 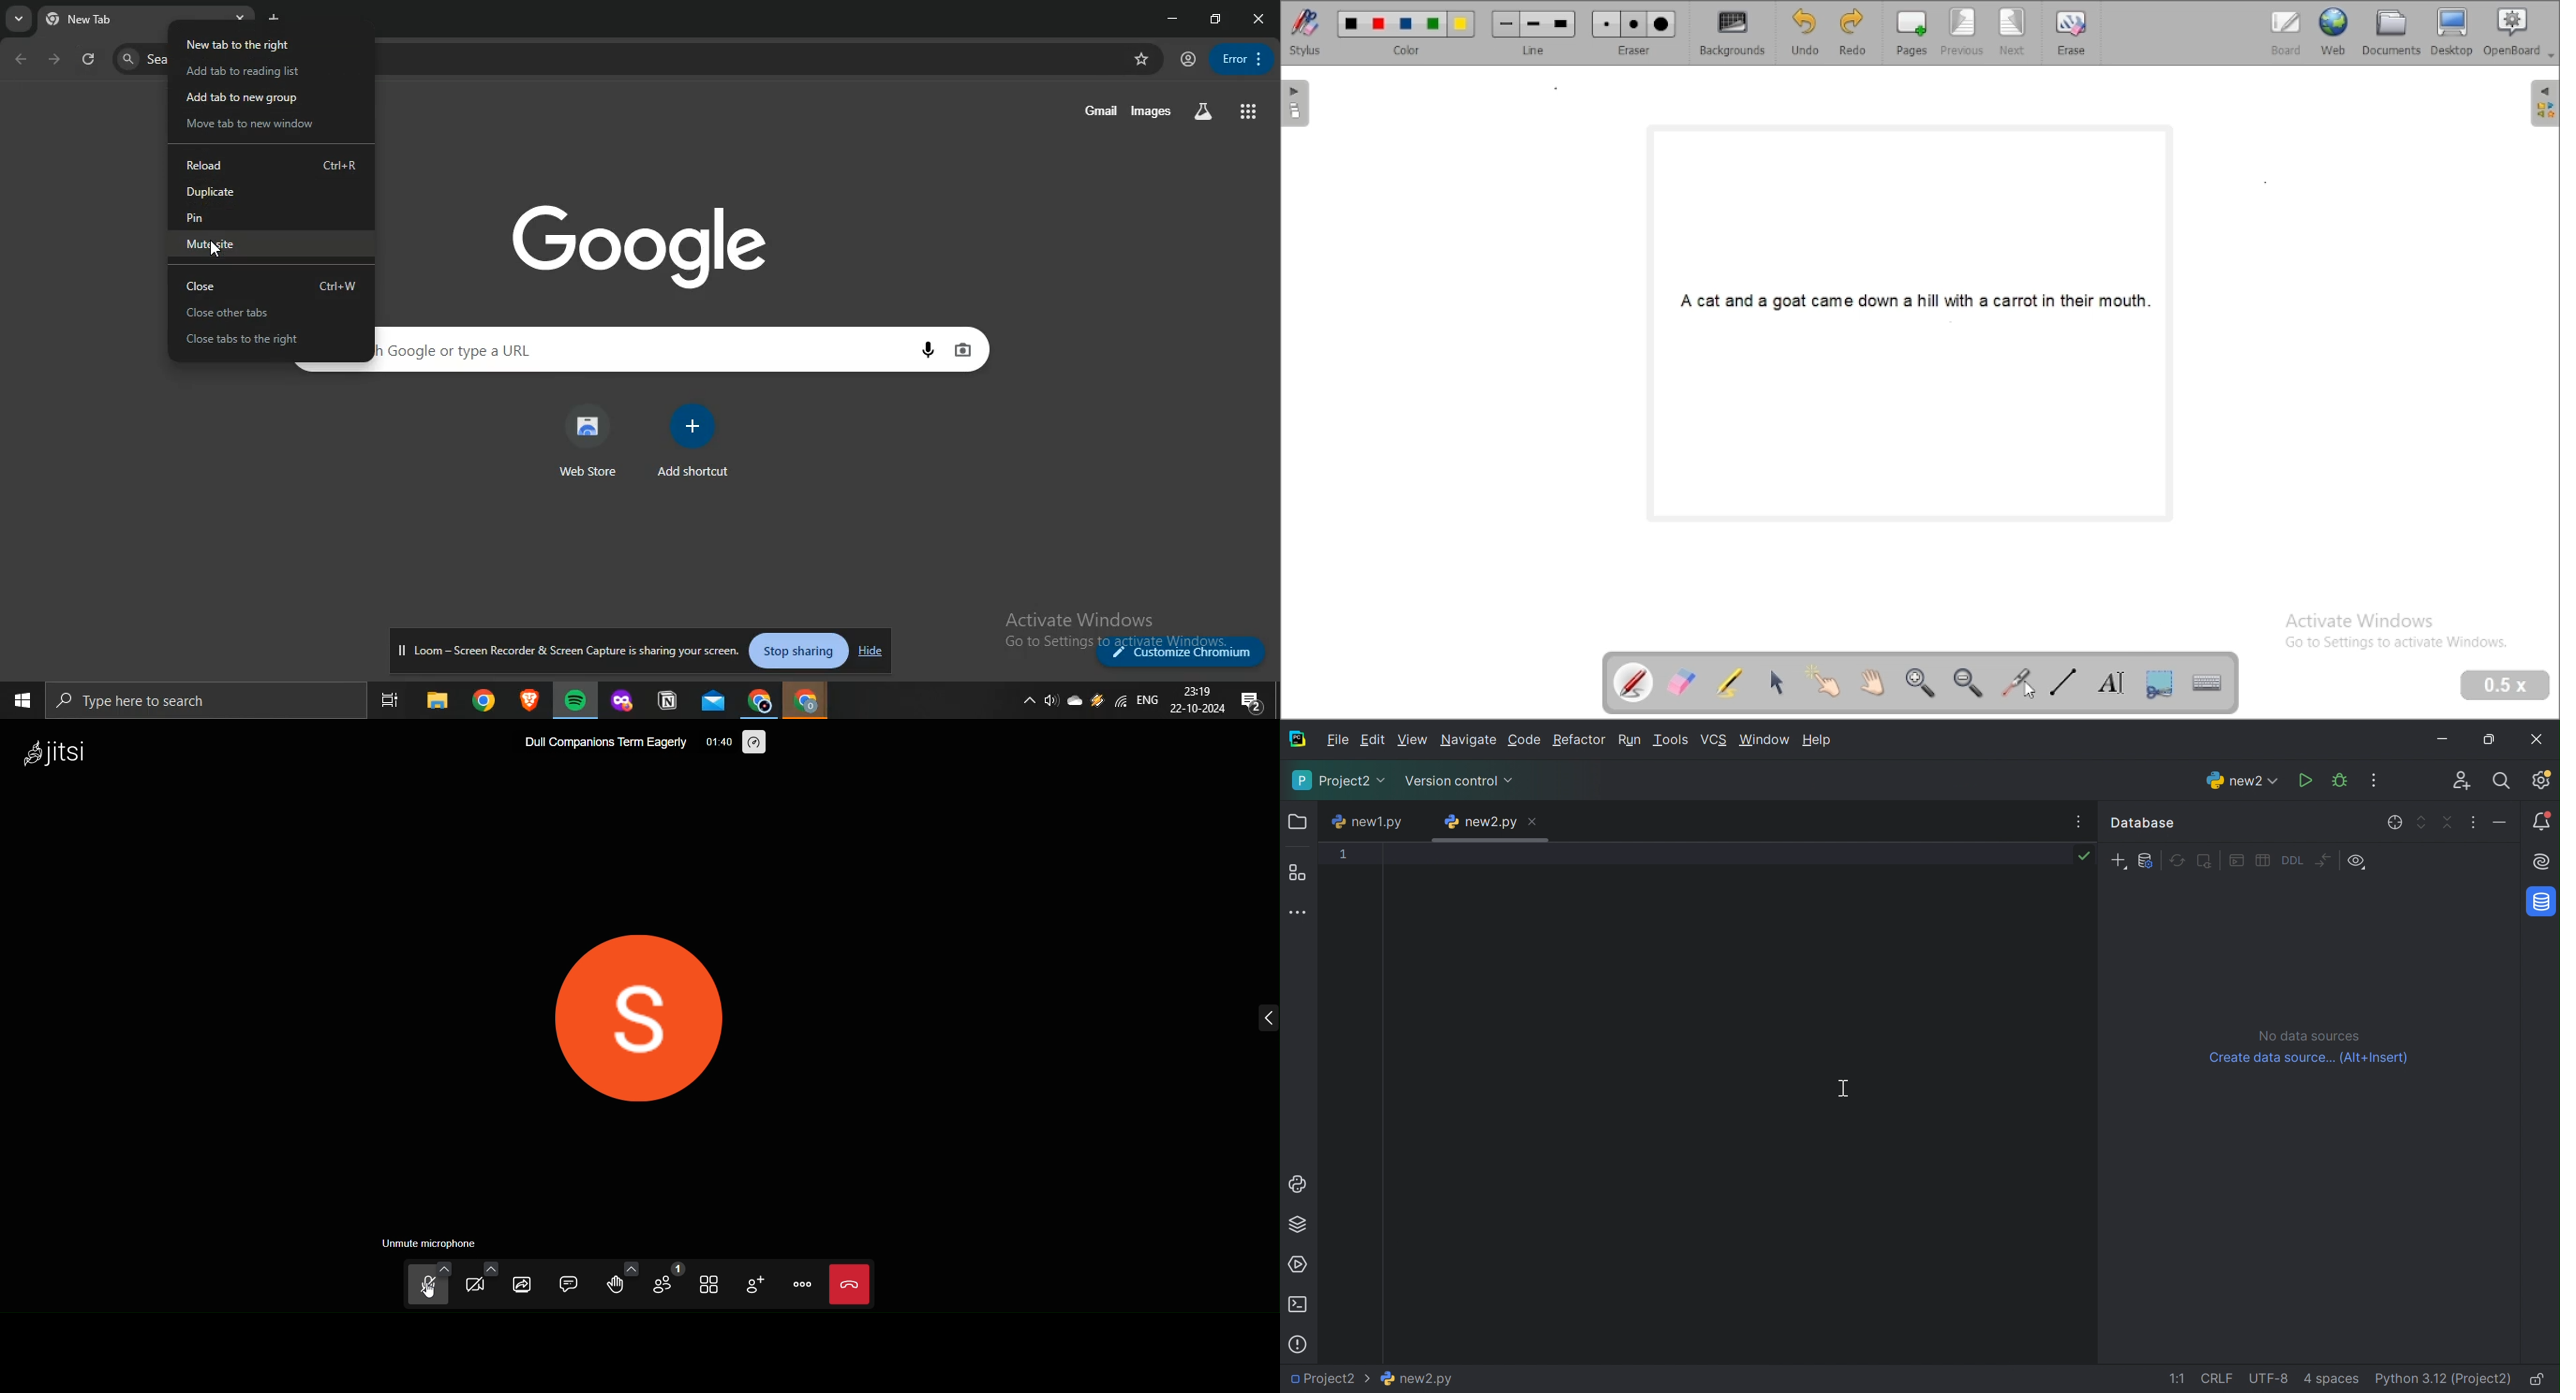 What do you see at coordinates (2160, 683) in the screenshot?
I see `capture part of the screen` at bounding box center [2160, 683].